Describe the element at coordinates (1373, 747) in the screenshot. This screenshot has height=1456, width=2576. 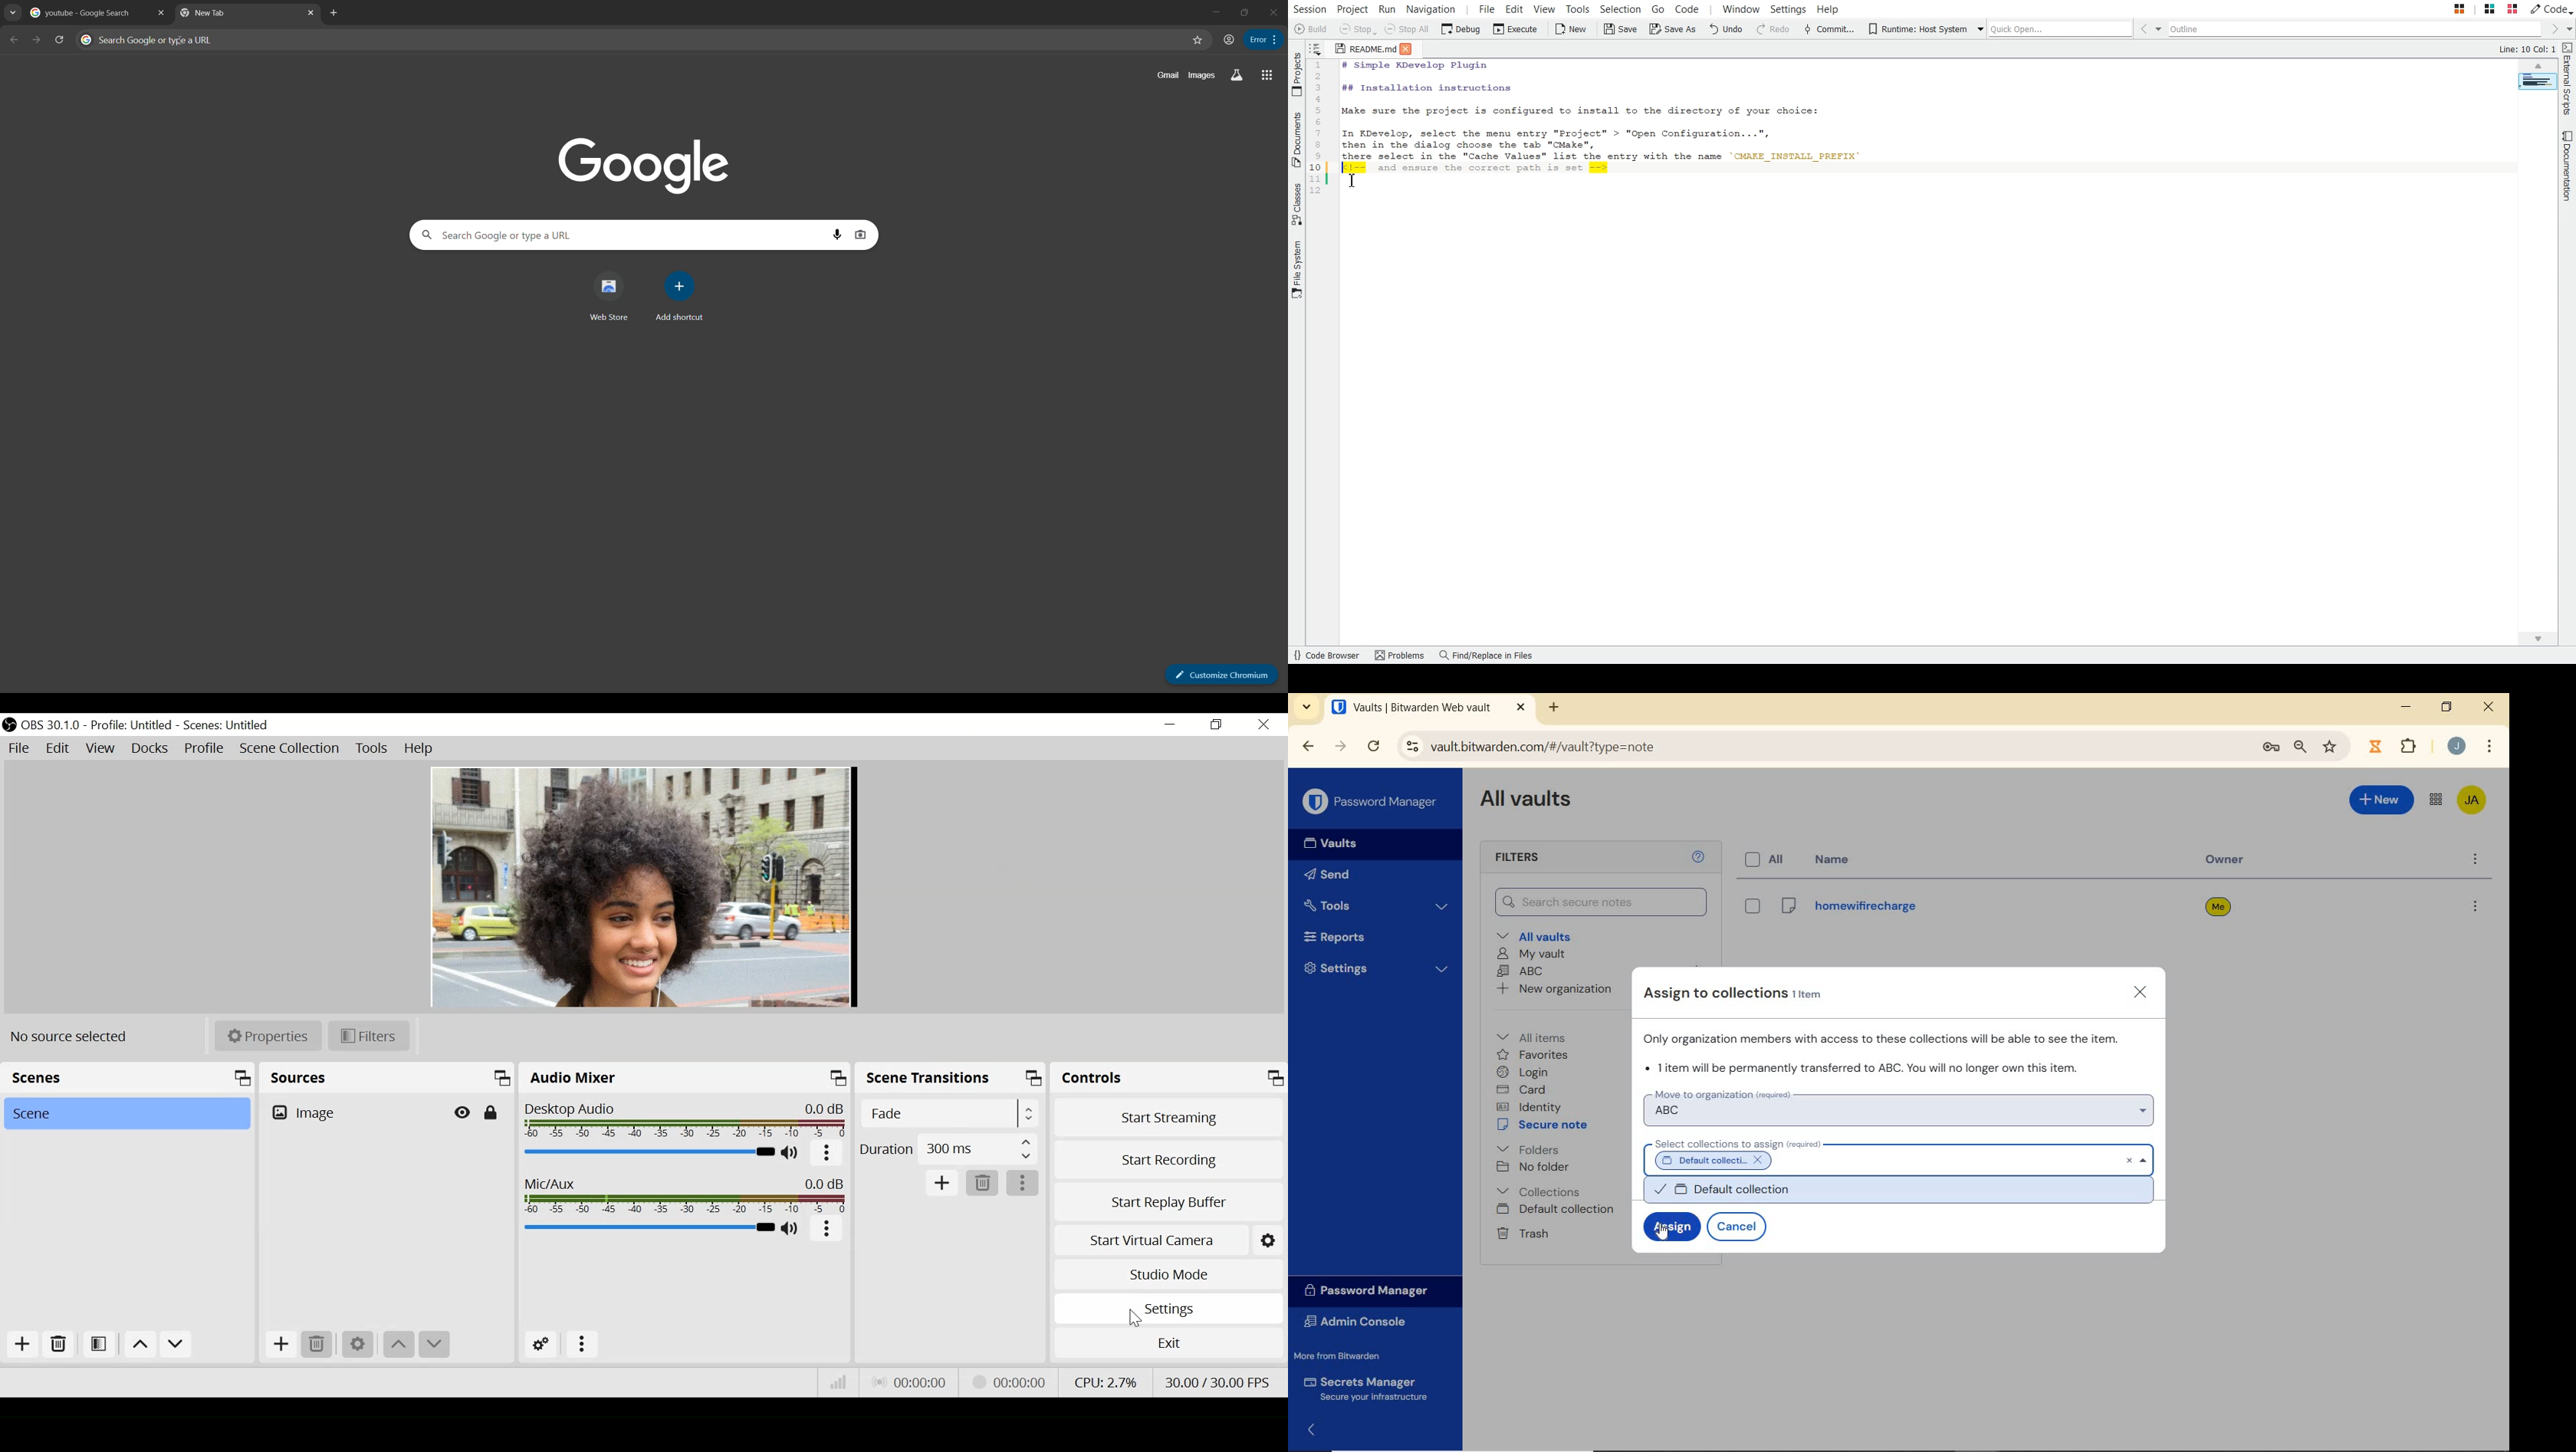
I see `reload` at that location.